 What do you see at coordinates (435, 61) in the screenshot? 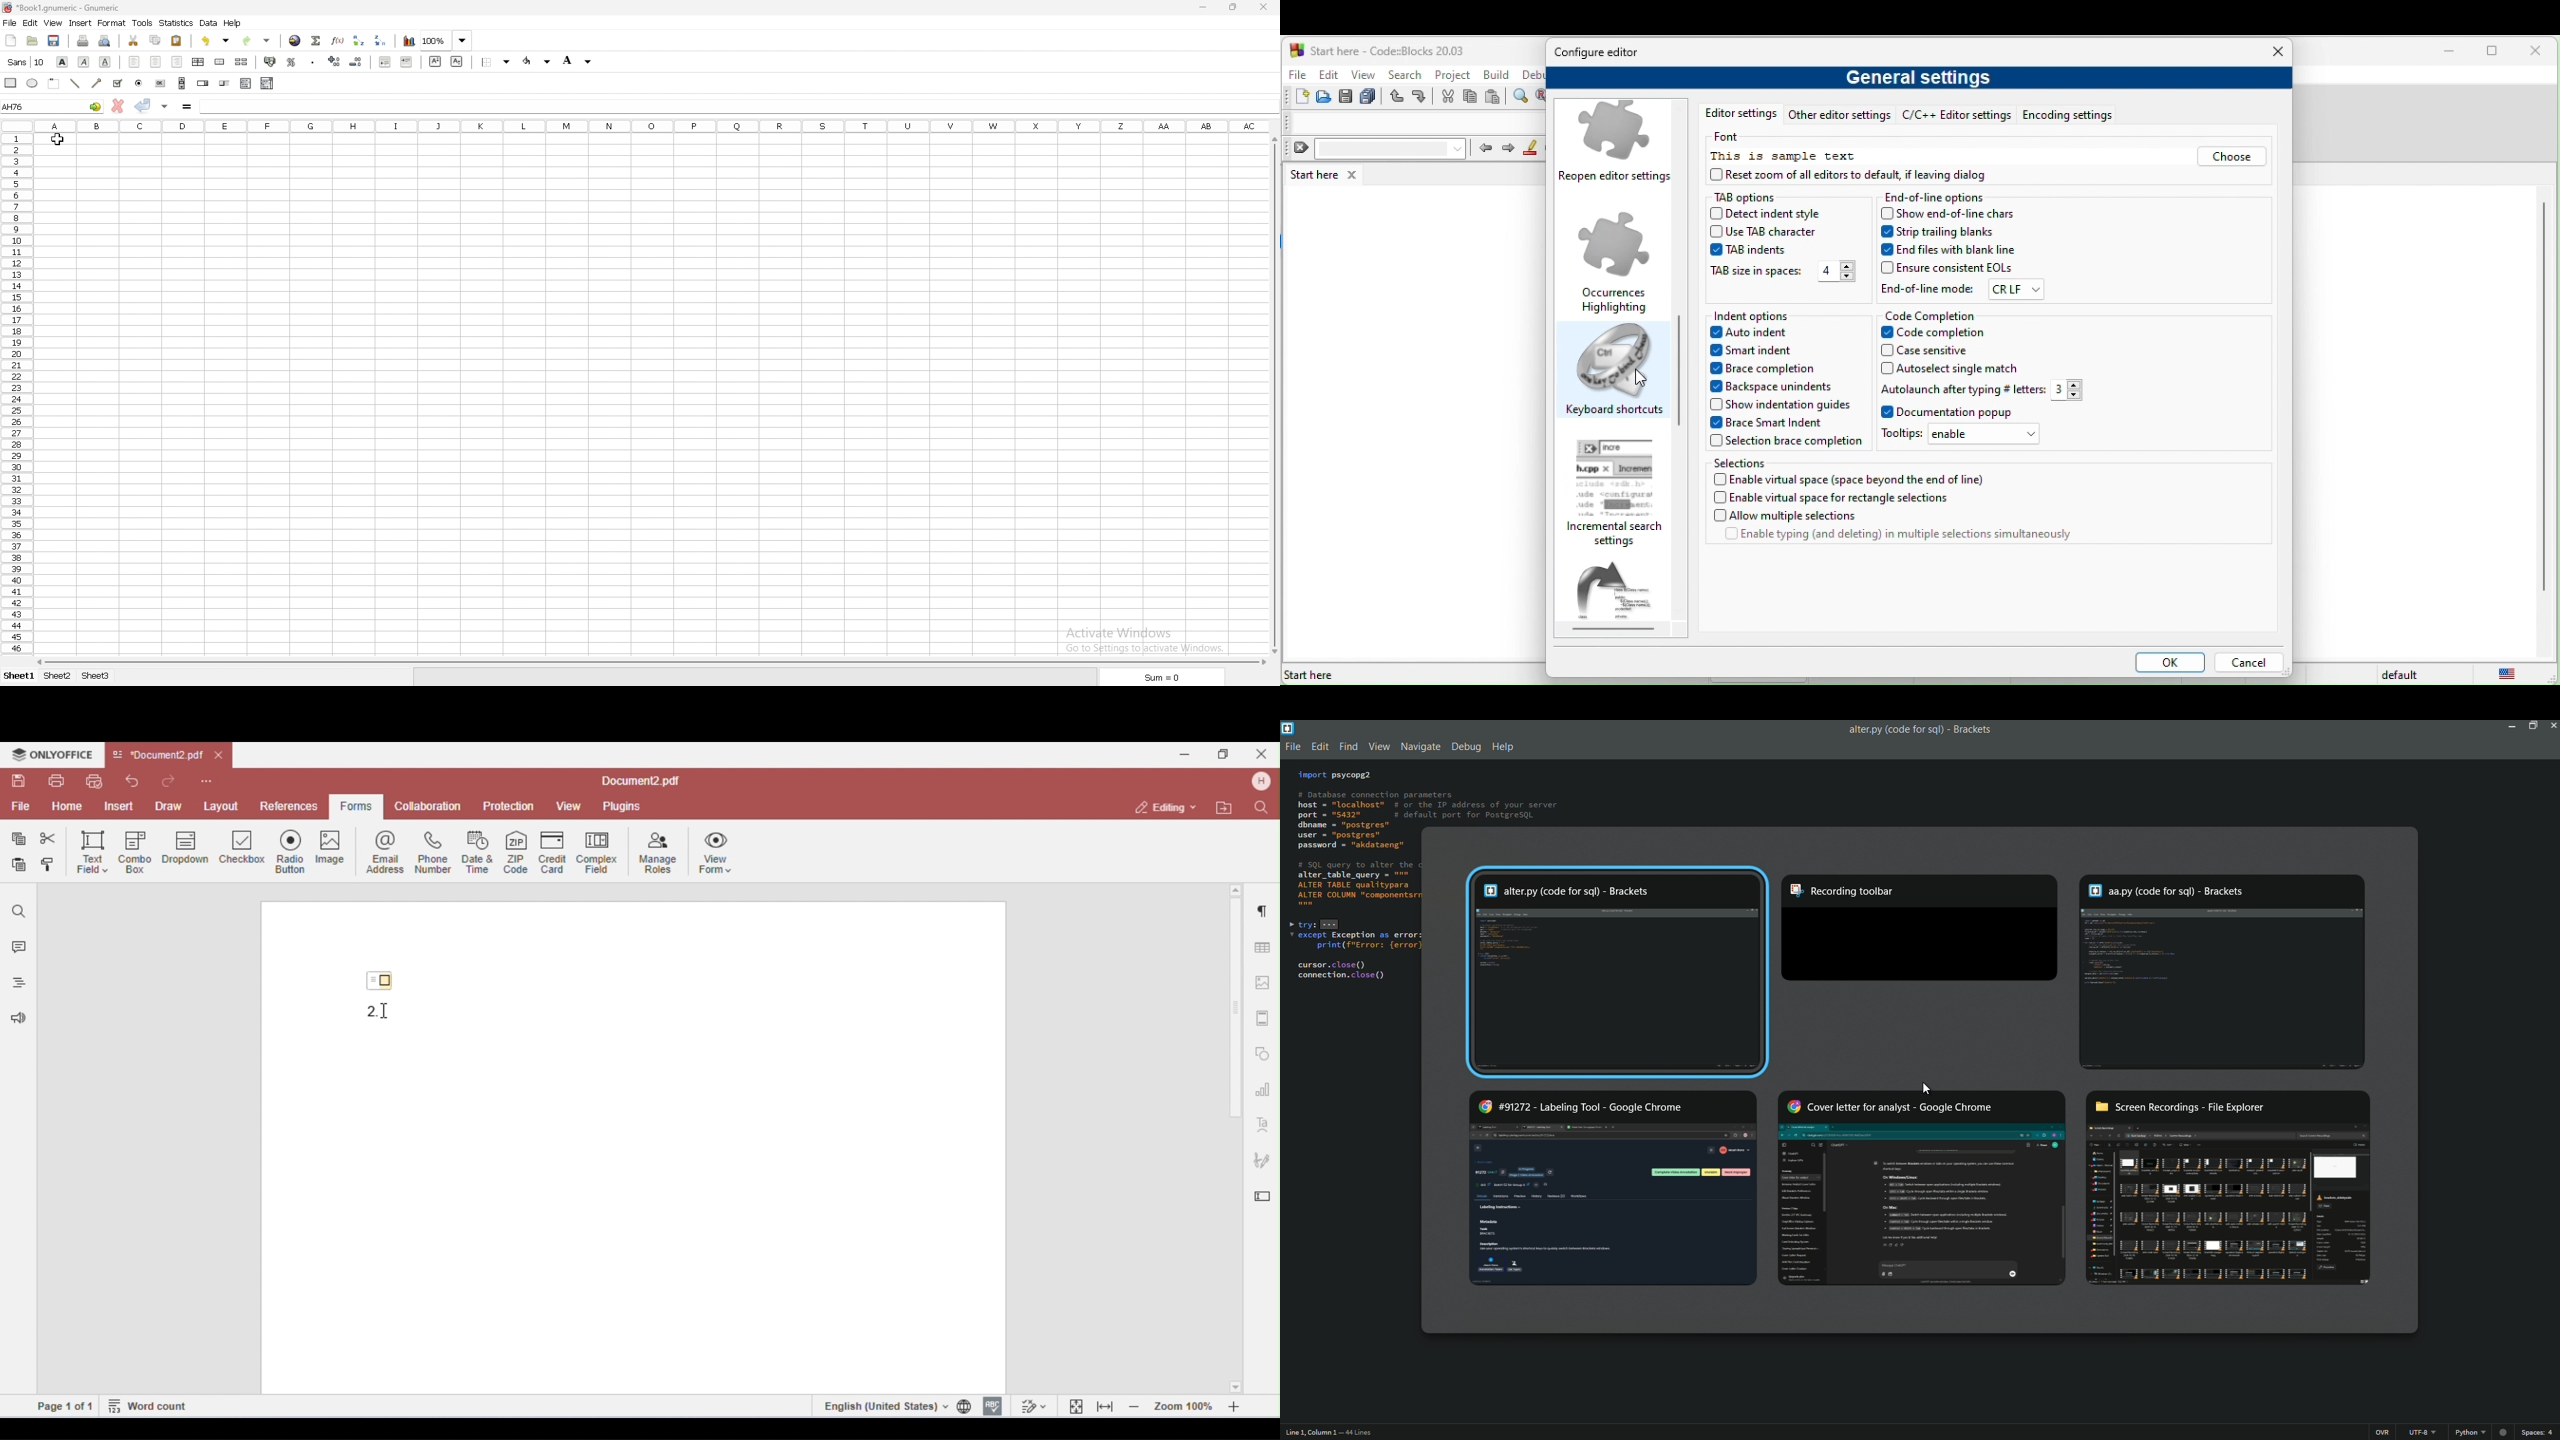
I see `superscript` at bounding box center [435, 61].